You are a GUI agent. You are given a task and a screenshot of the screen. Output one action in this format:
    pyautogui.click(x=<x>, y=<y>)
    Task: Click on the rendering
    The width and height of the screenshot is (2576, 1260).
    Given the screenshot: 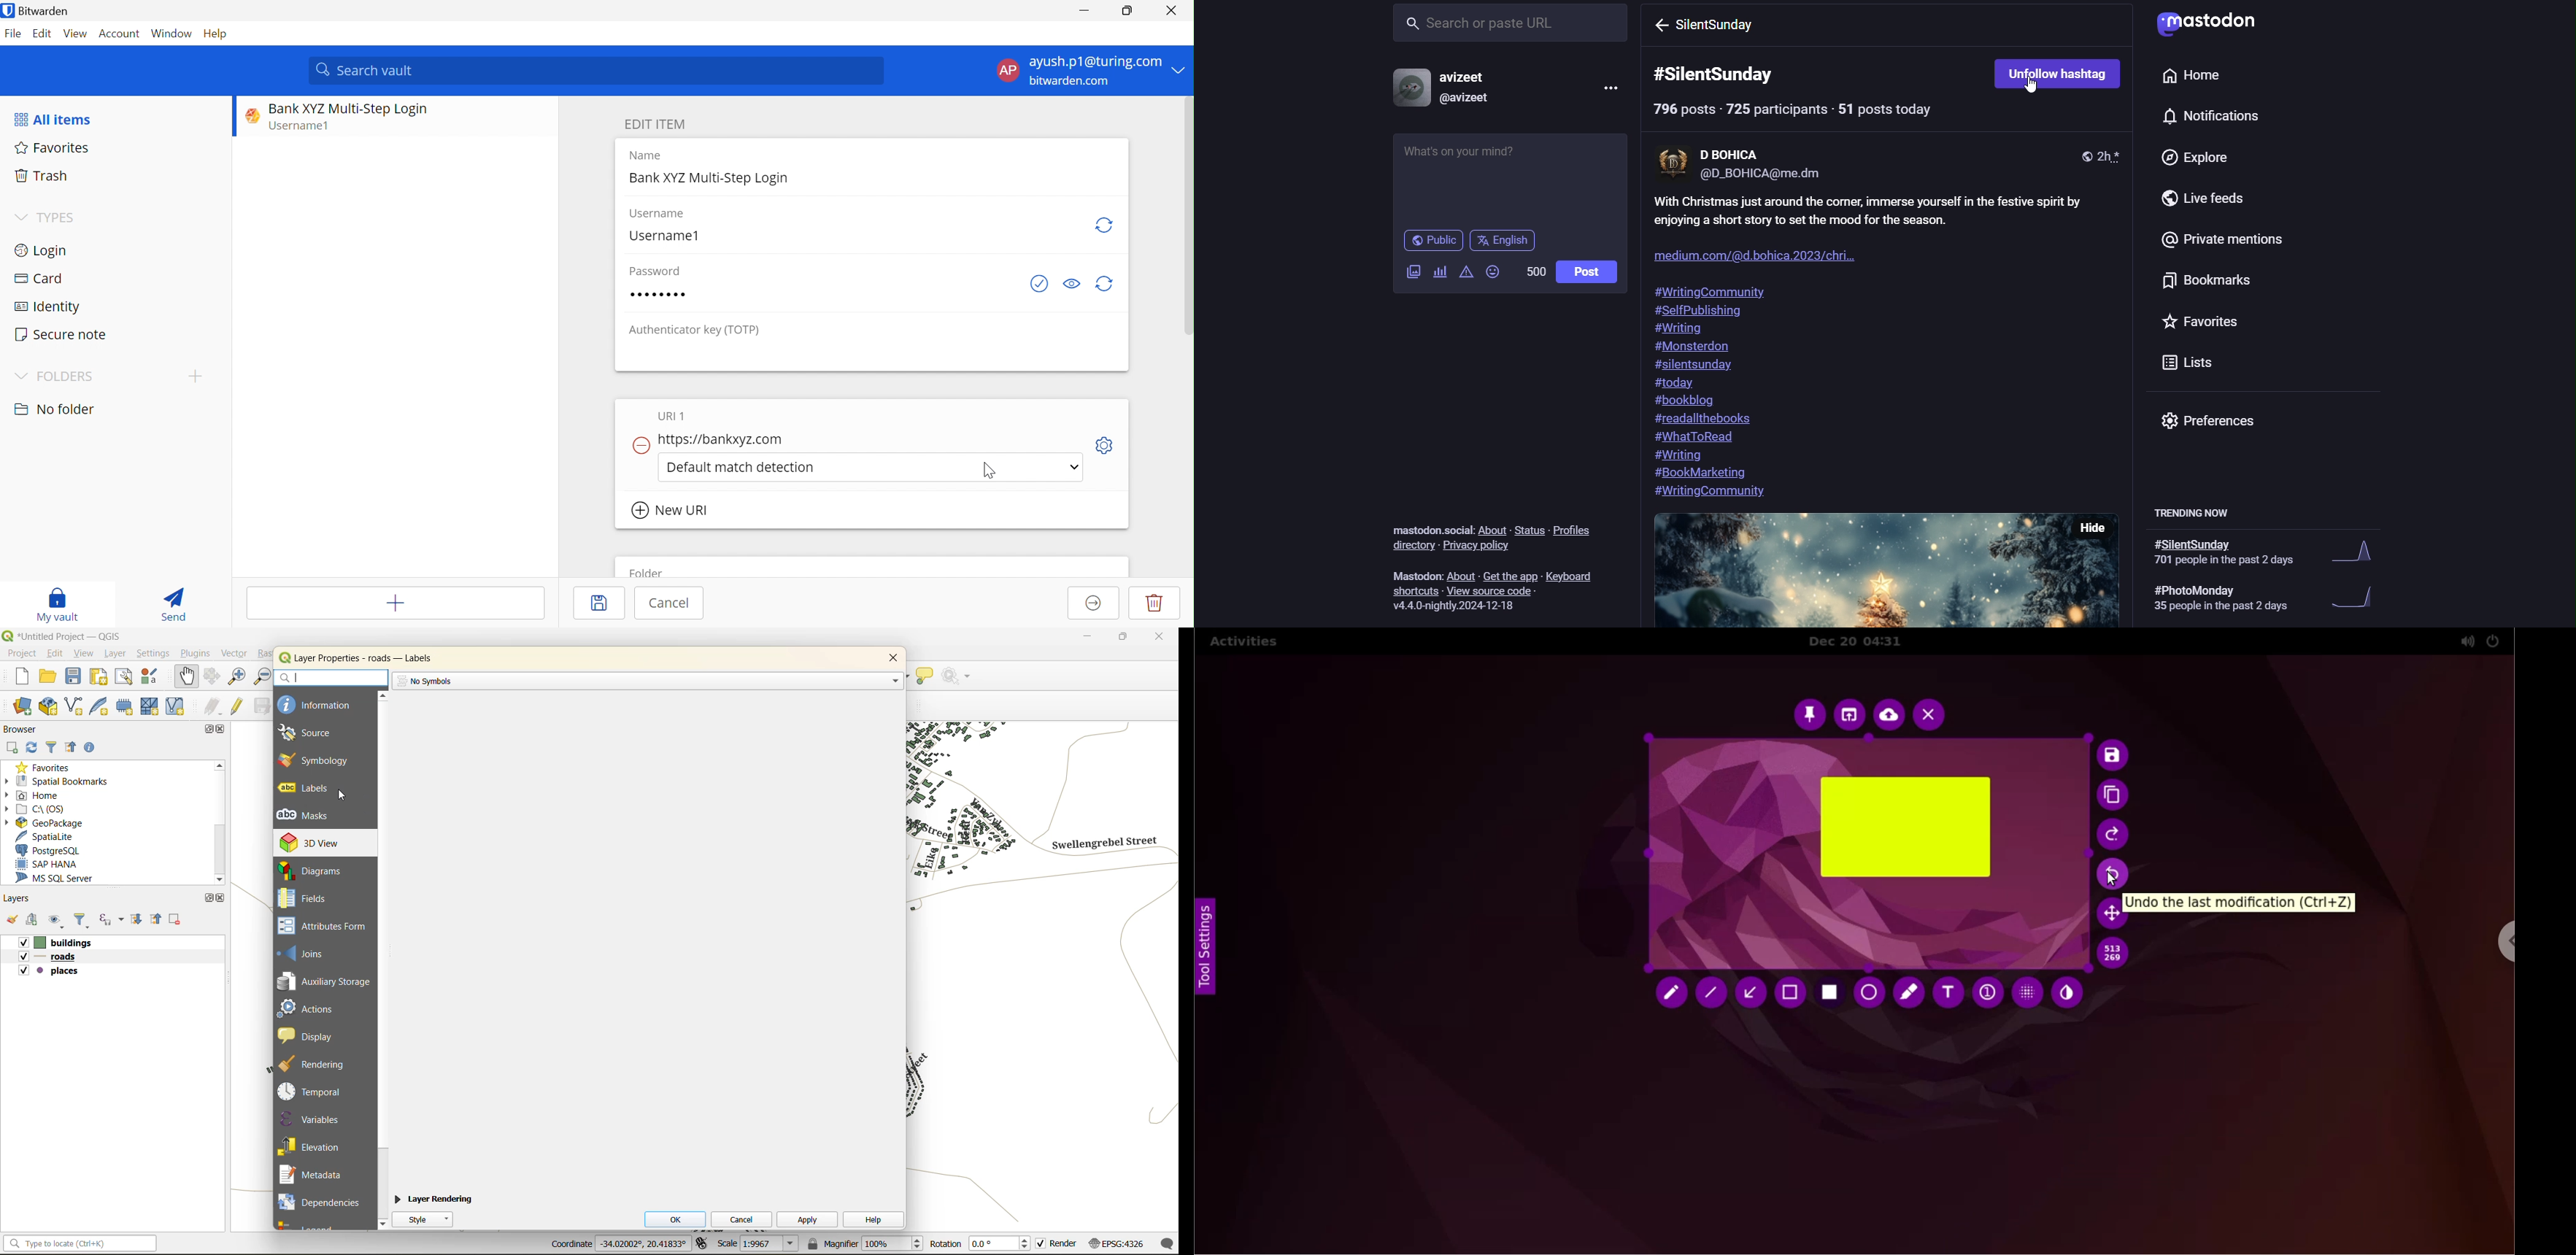 What is the action you would take?
    pyautogui.click(x=319, y=1064)
    